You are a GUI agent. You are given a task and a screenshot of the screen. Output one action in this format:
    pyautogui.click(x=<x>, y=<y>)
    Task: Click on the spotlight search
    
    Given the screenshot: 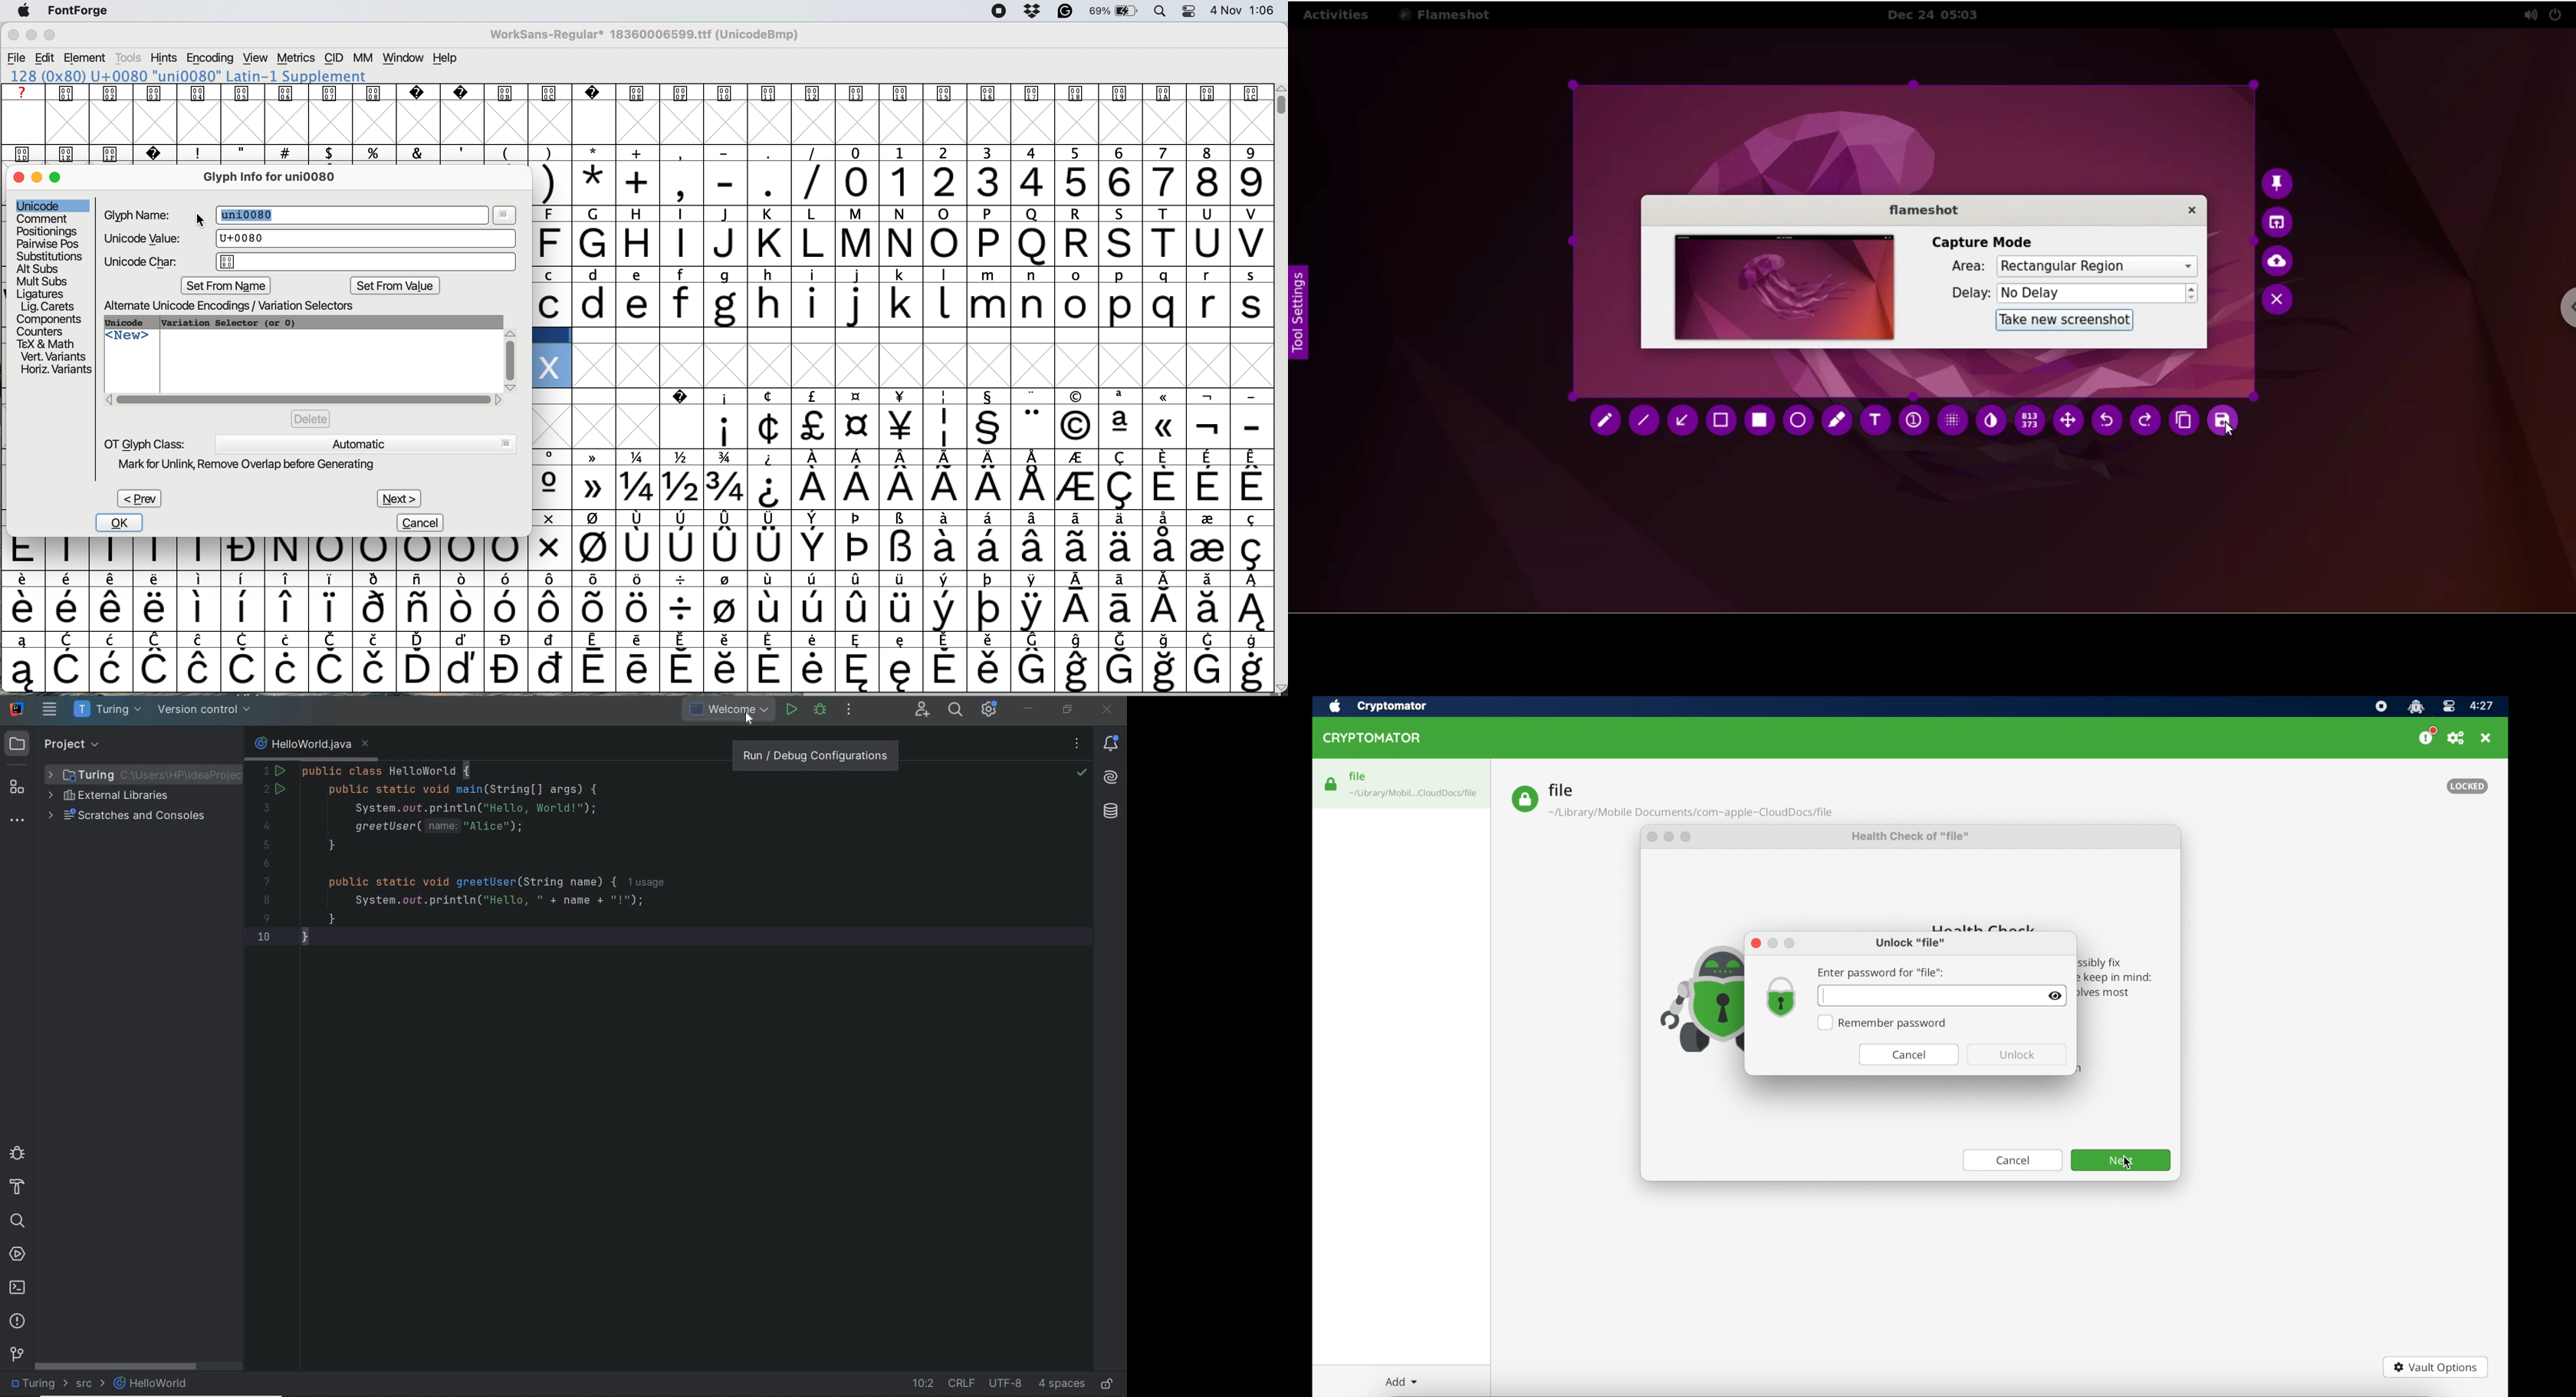 What is the action you would take?
    pyautogui.click(x=1160, y=12)
    